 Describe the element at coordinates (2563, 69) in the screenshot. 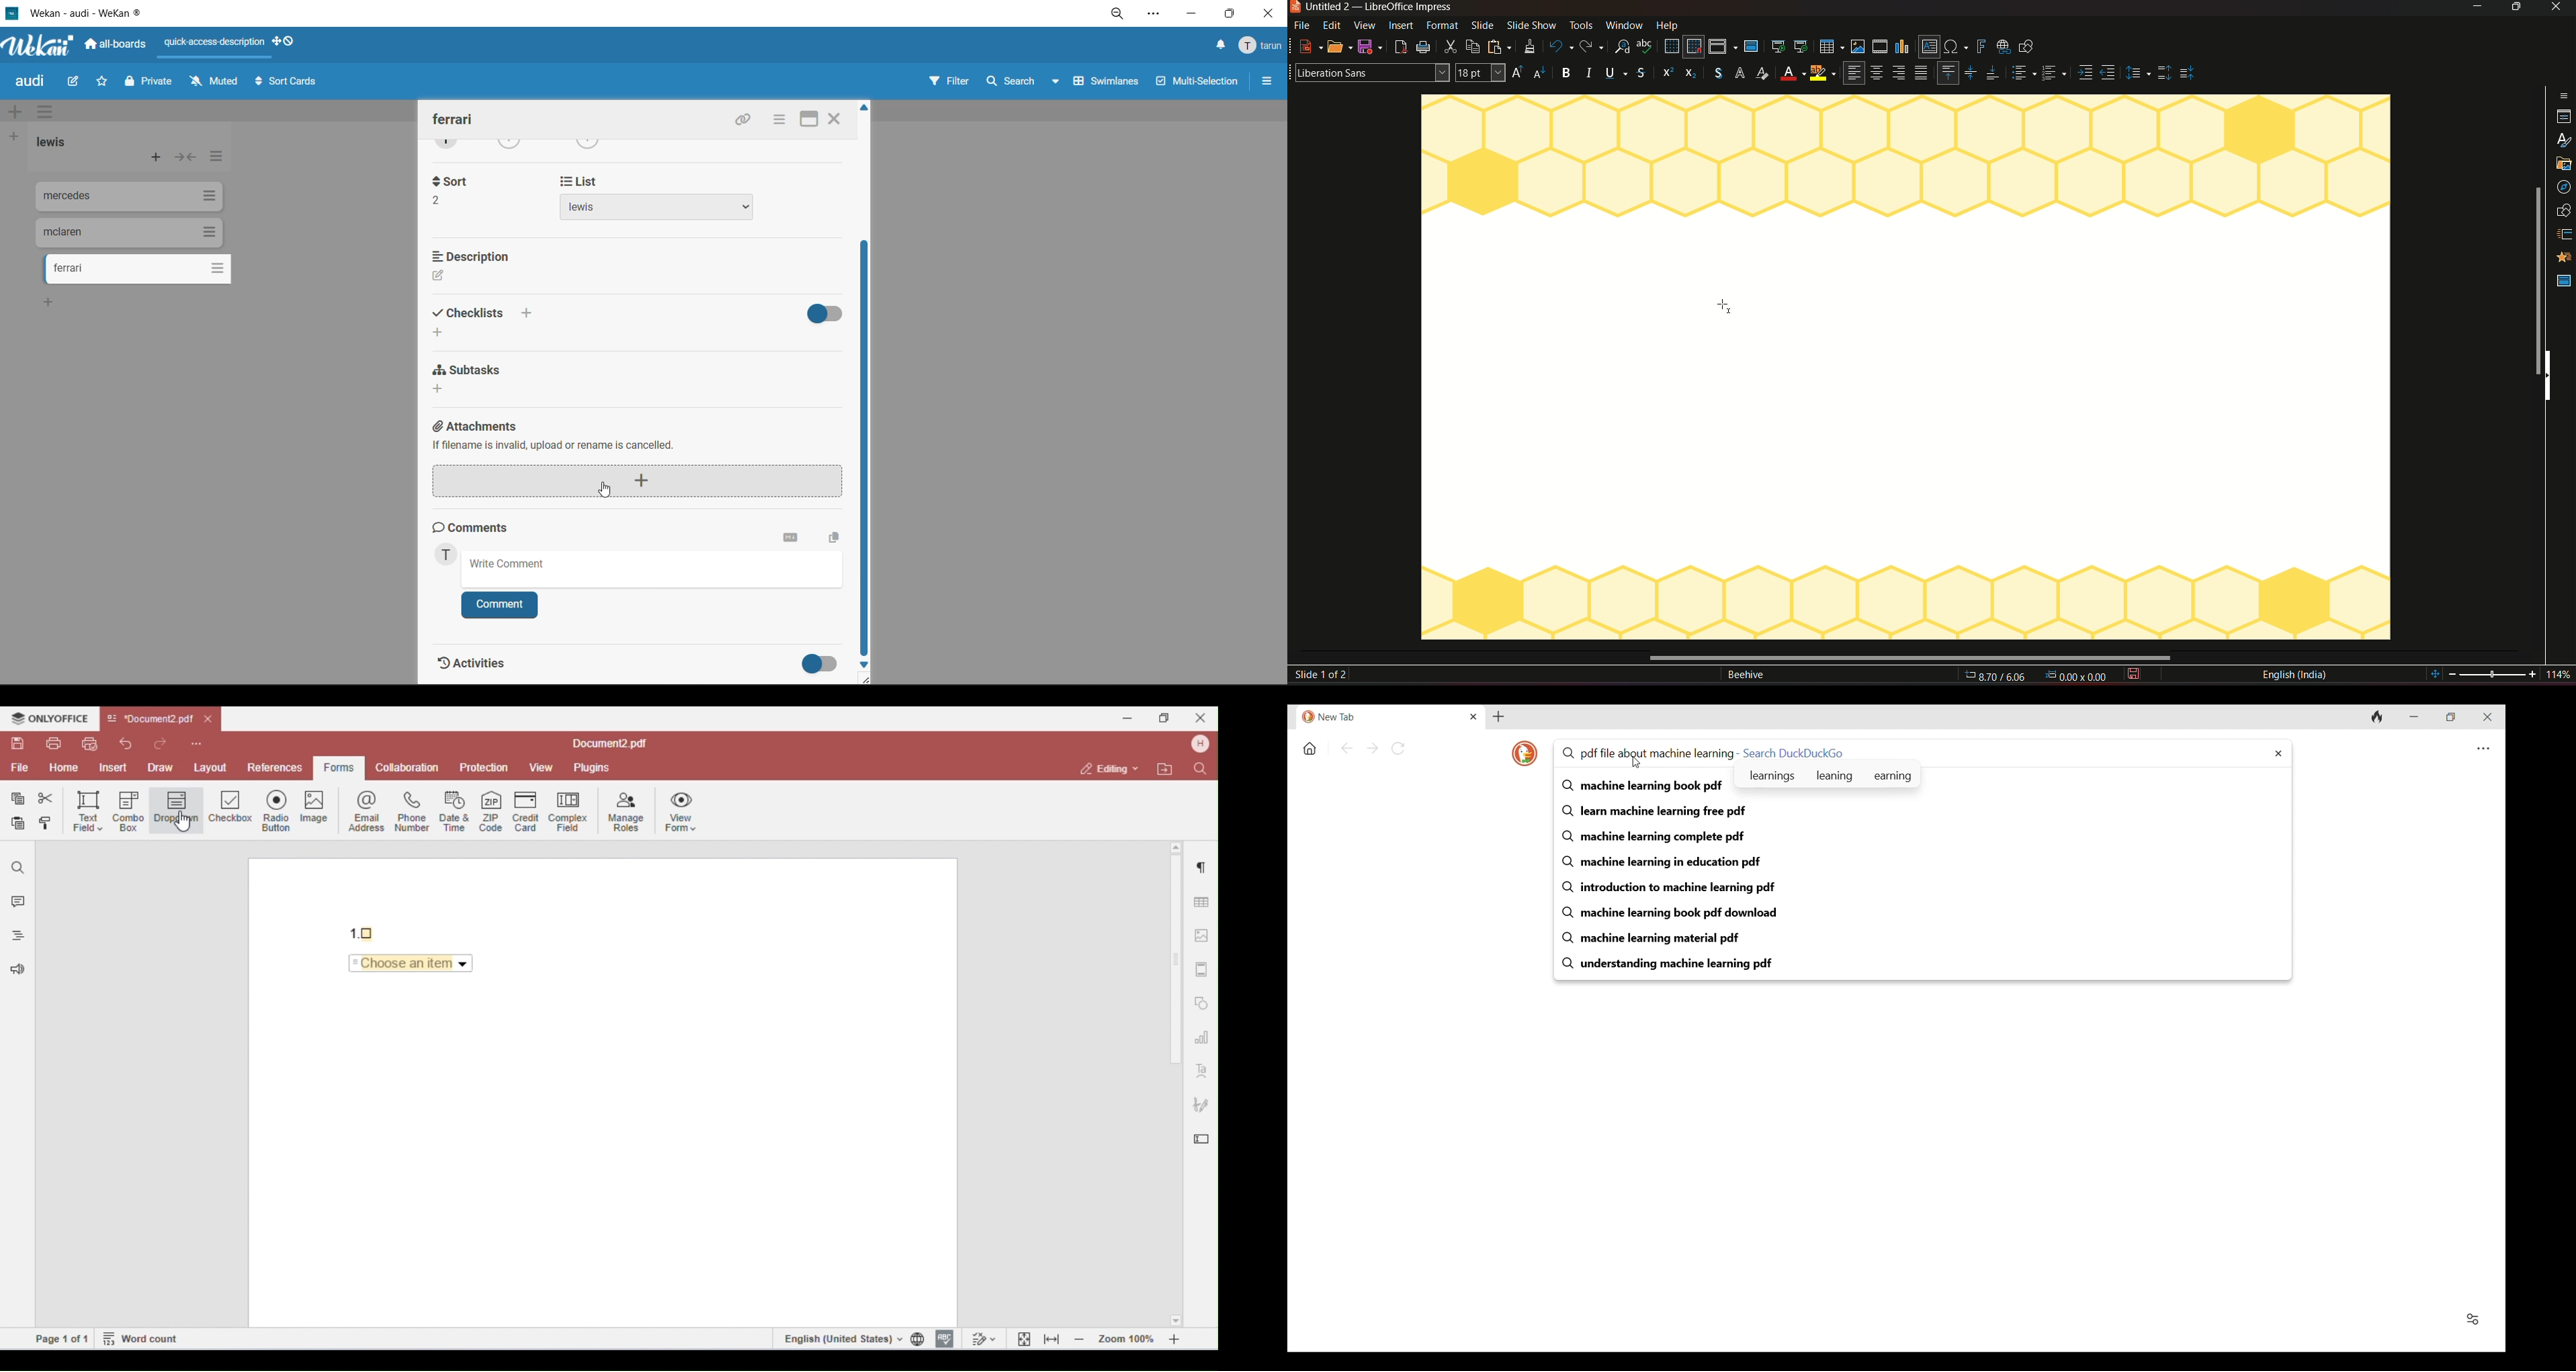

I see `sidebar settings` at that location.